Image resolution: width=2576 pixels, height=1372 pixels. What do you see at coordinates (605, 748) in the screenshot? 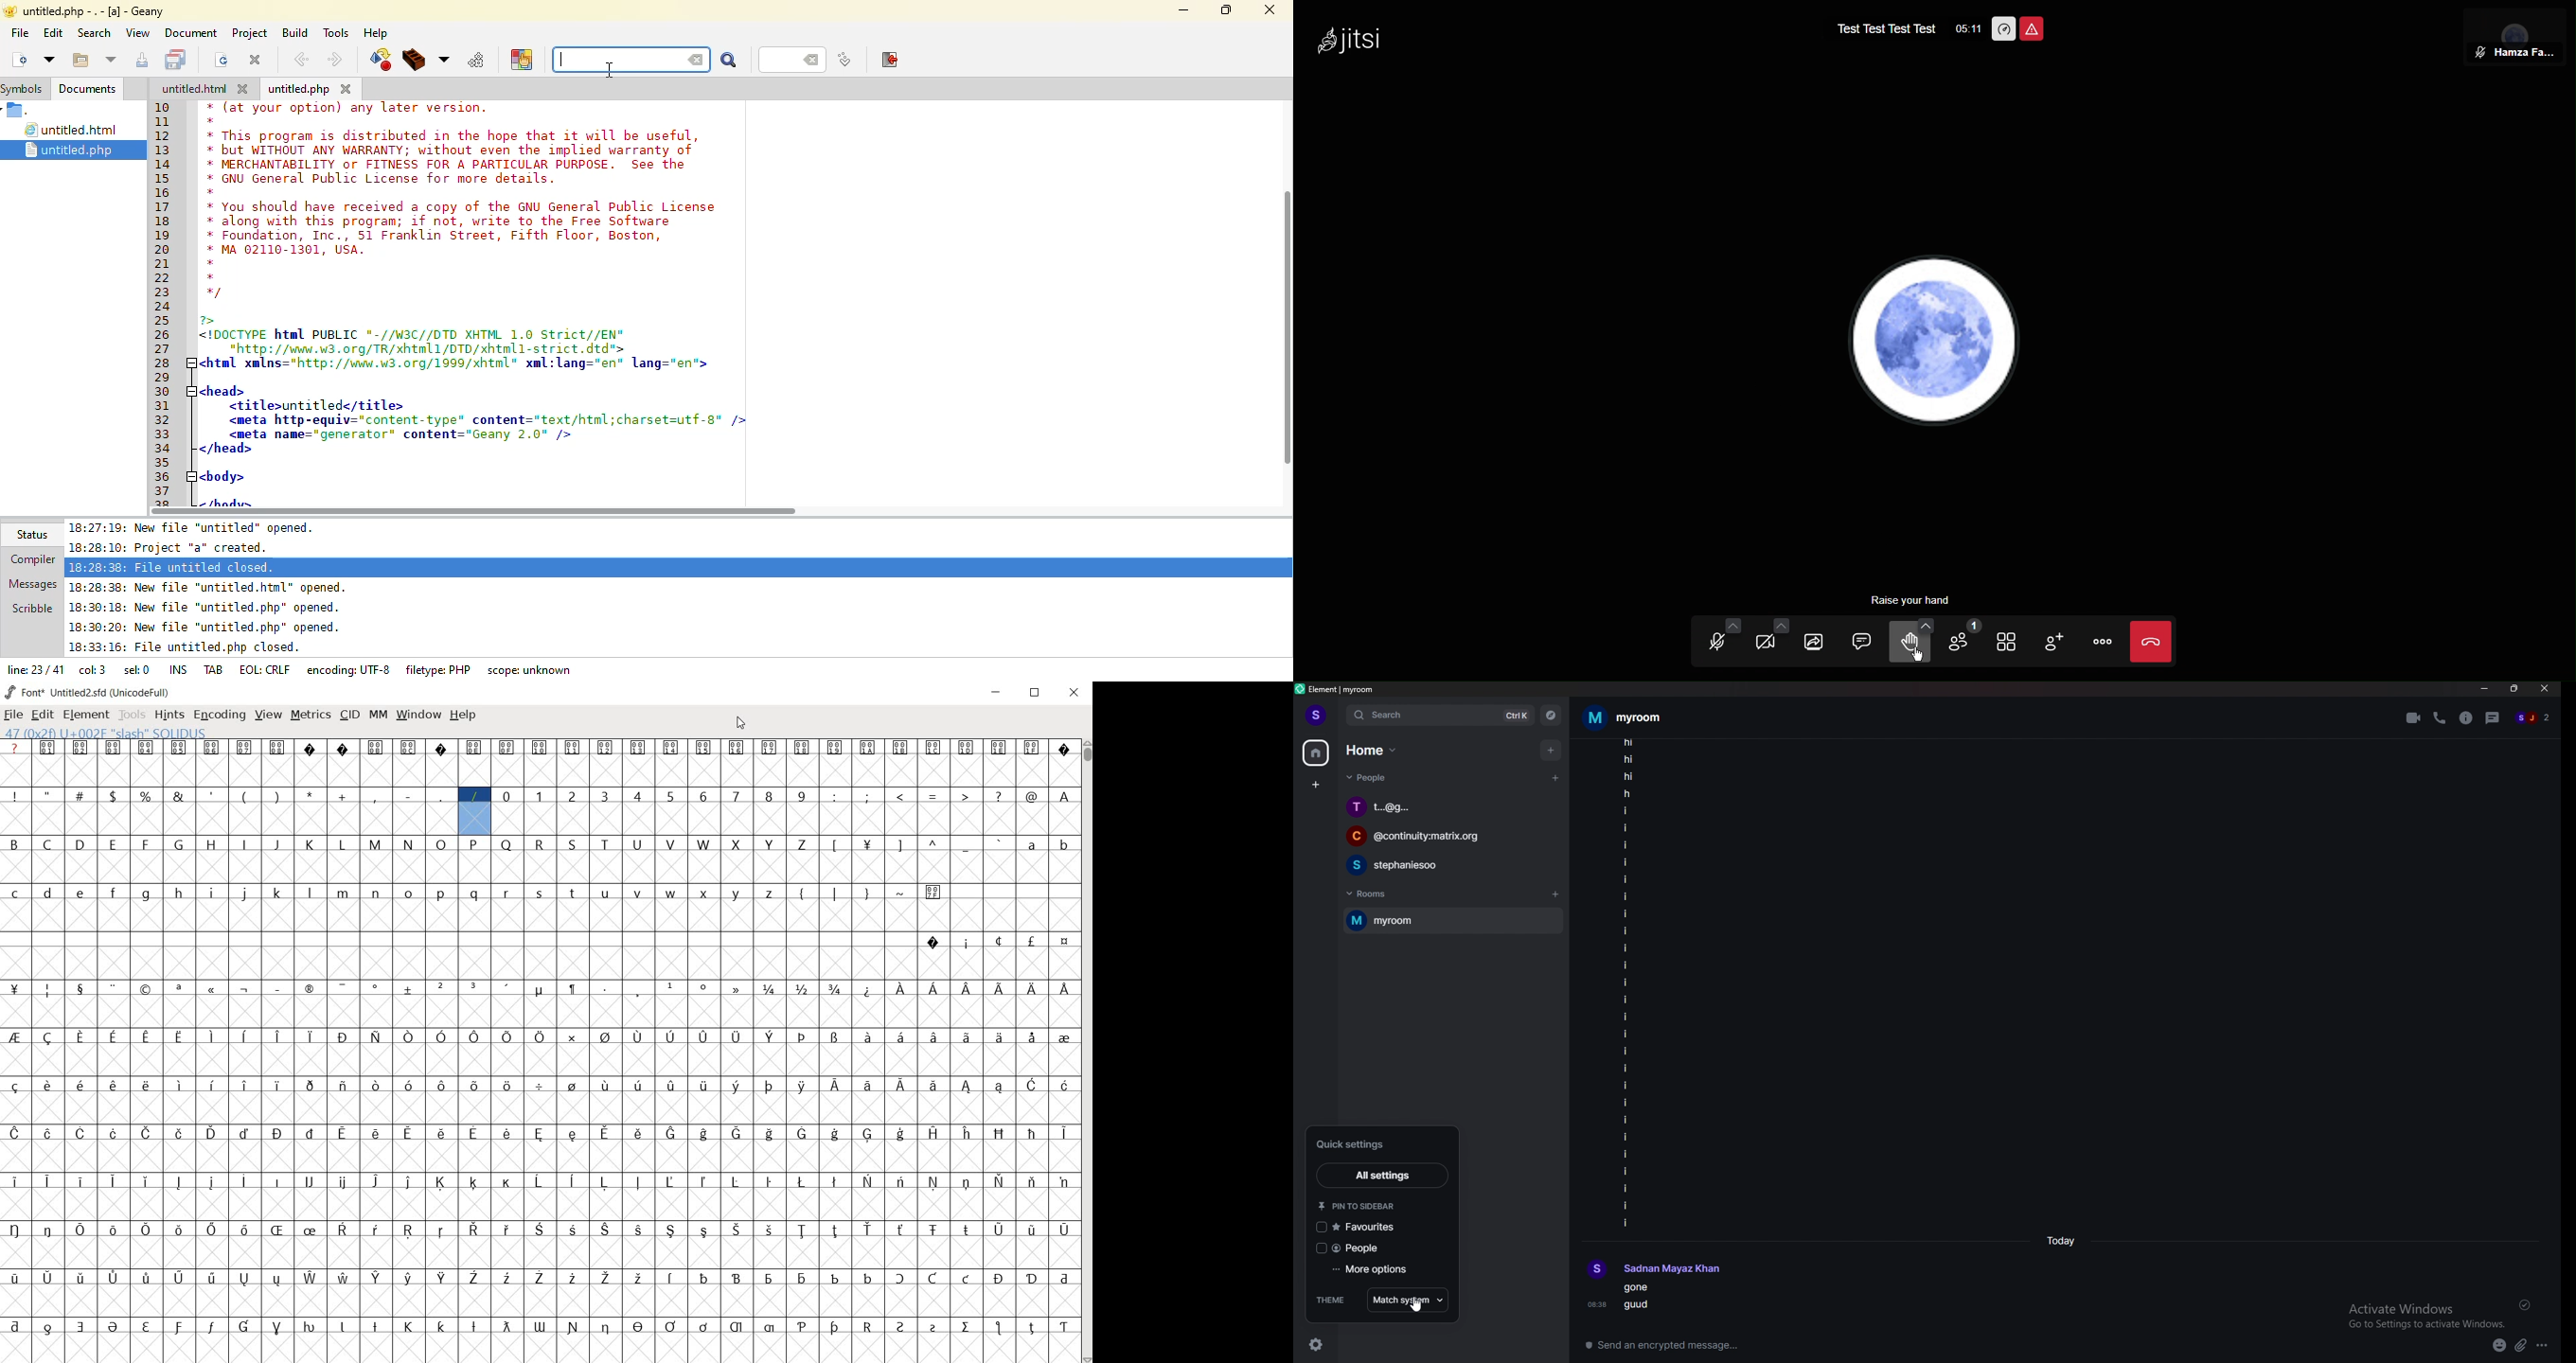
I see `glyph` at bounding box center [605, 748].